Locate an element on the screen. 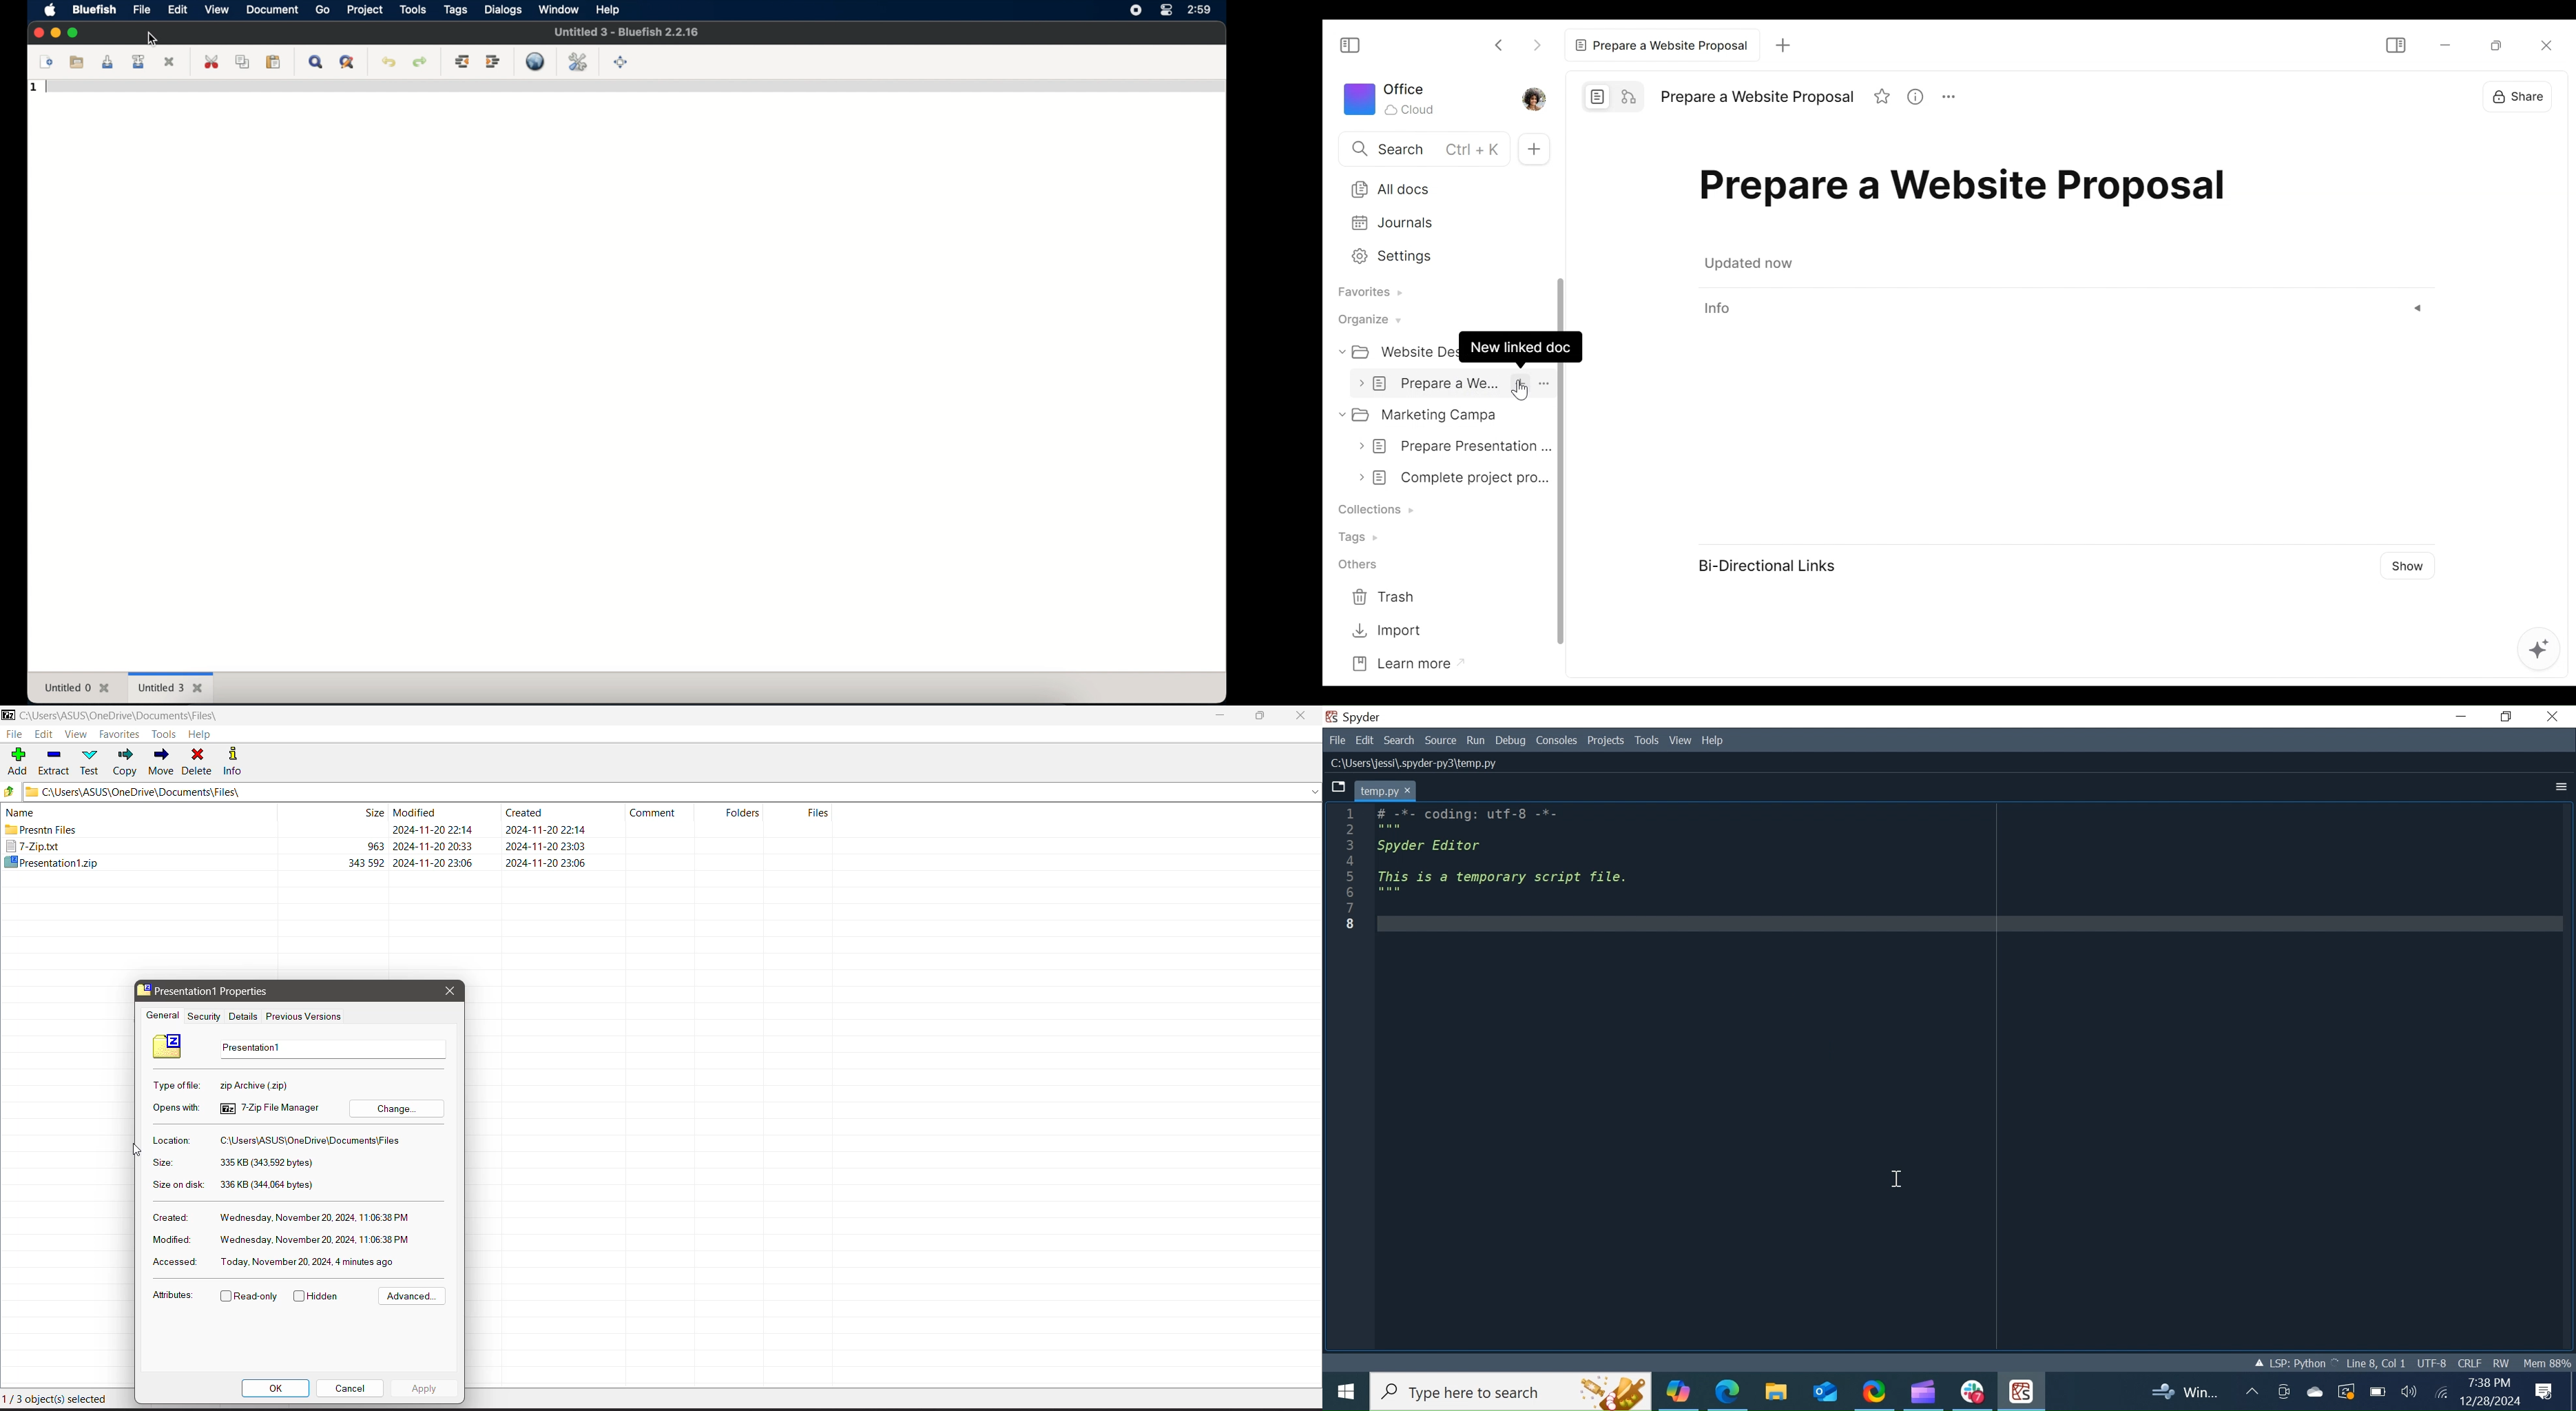  Page mode is located at coordinates (1595, 97).